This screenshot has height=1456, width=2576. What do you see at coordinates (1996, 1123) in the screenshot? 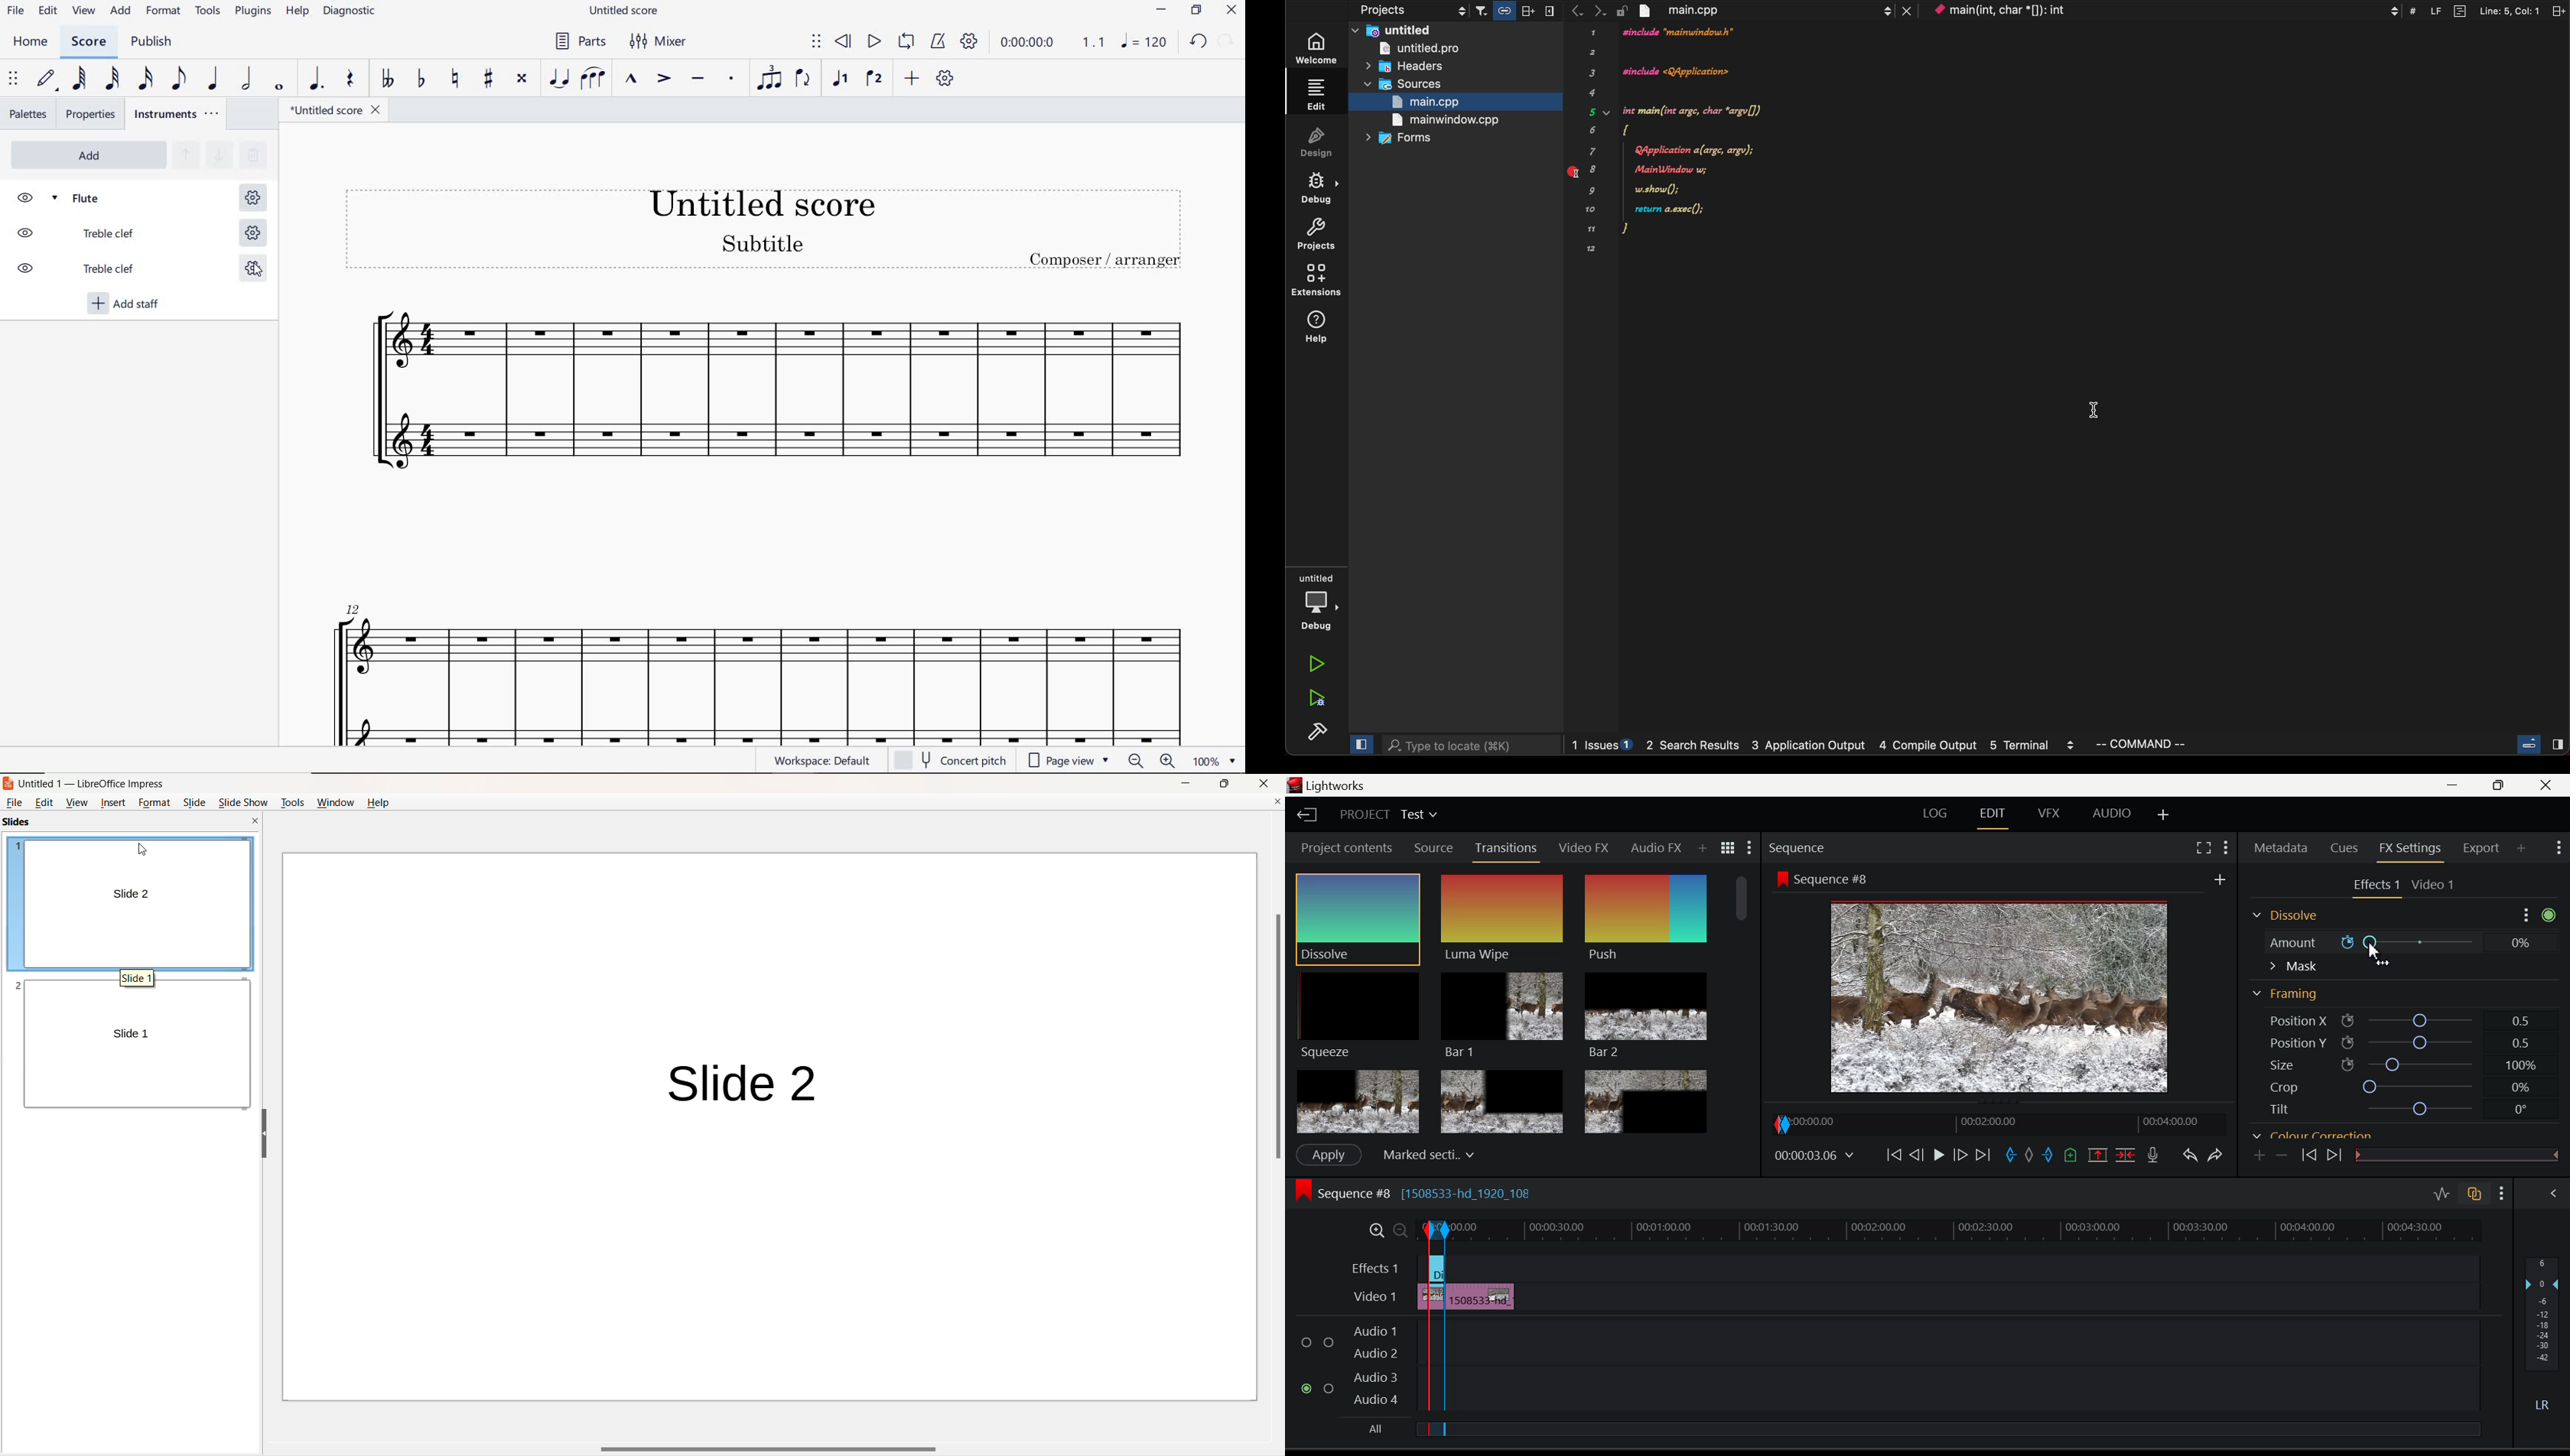
I see `Project Timeline Navigator` at bounding box center [1996, 1123].